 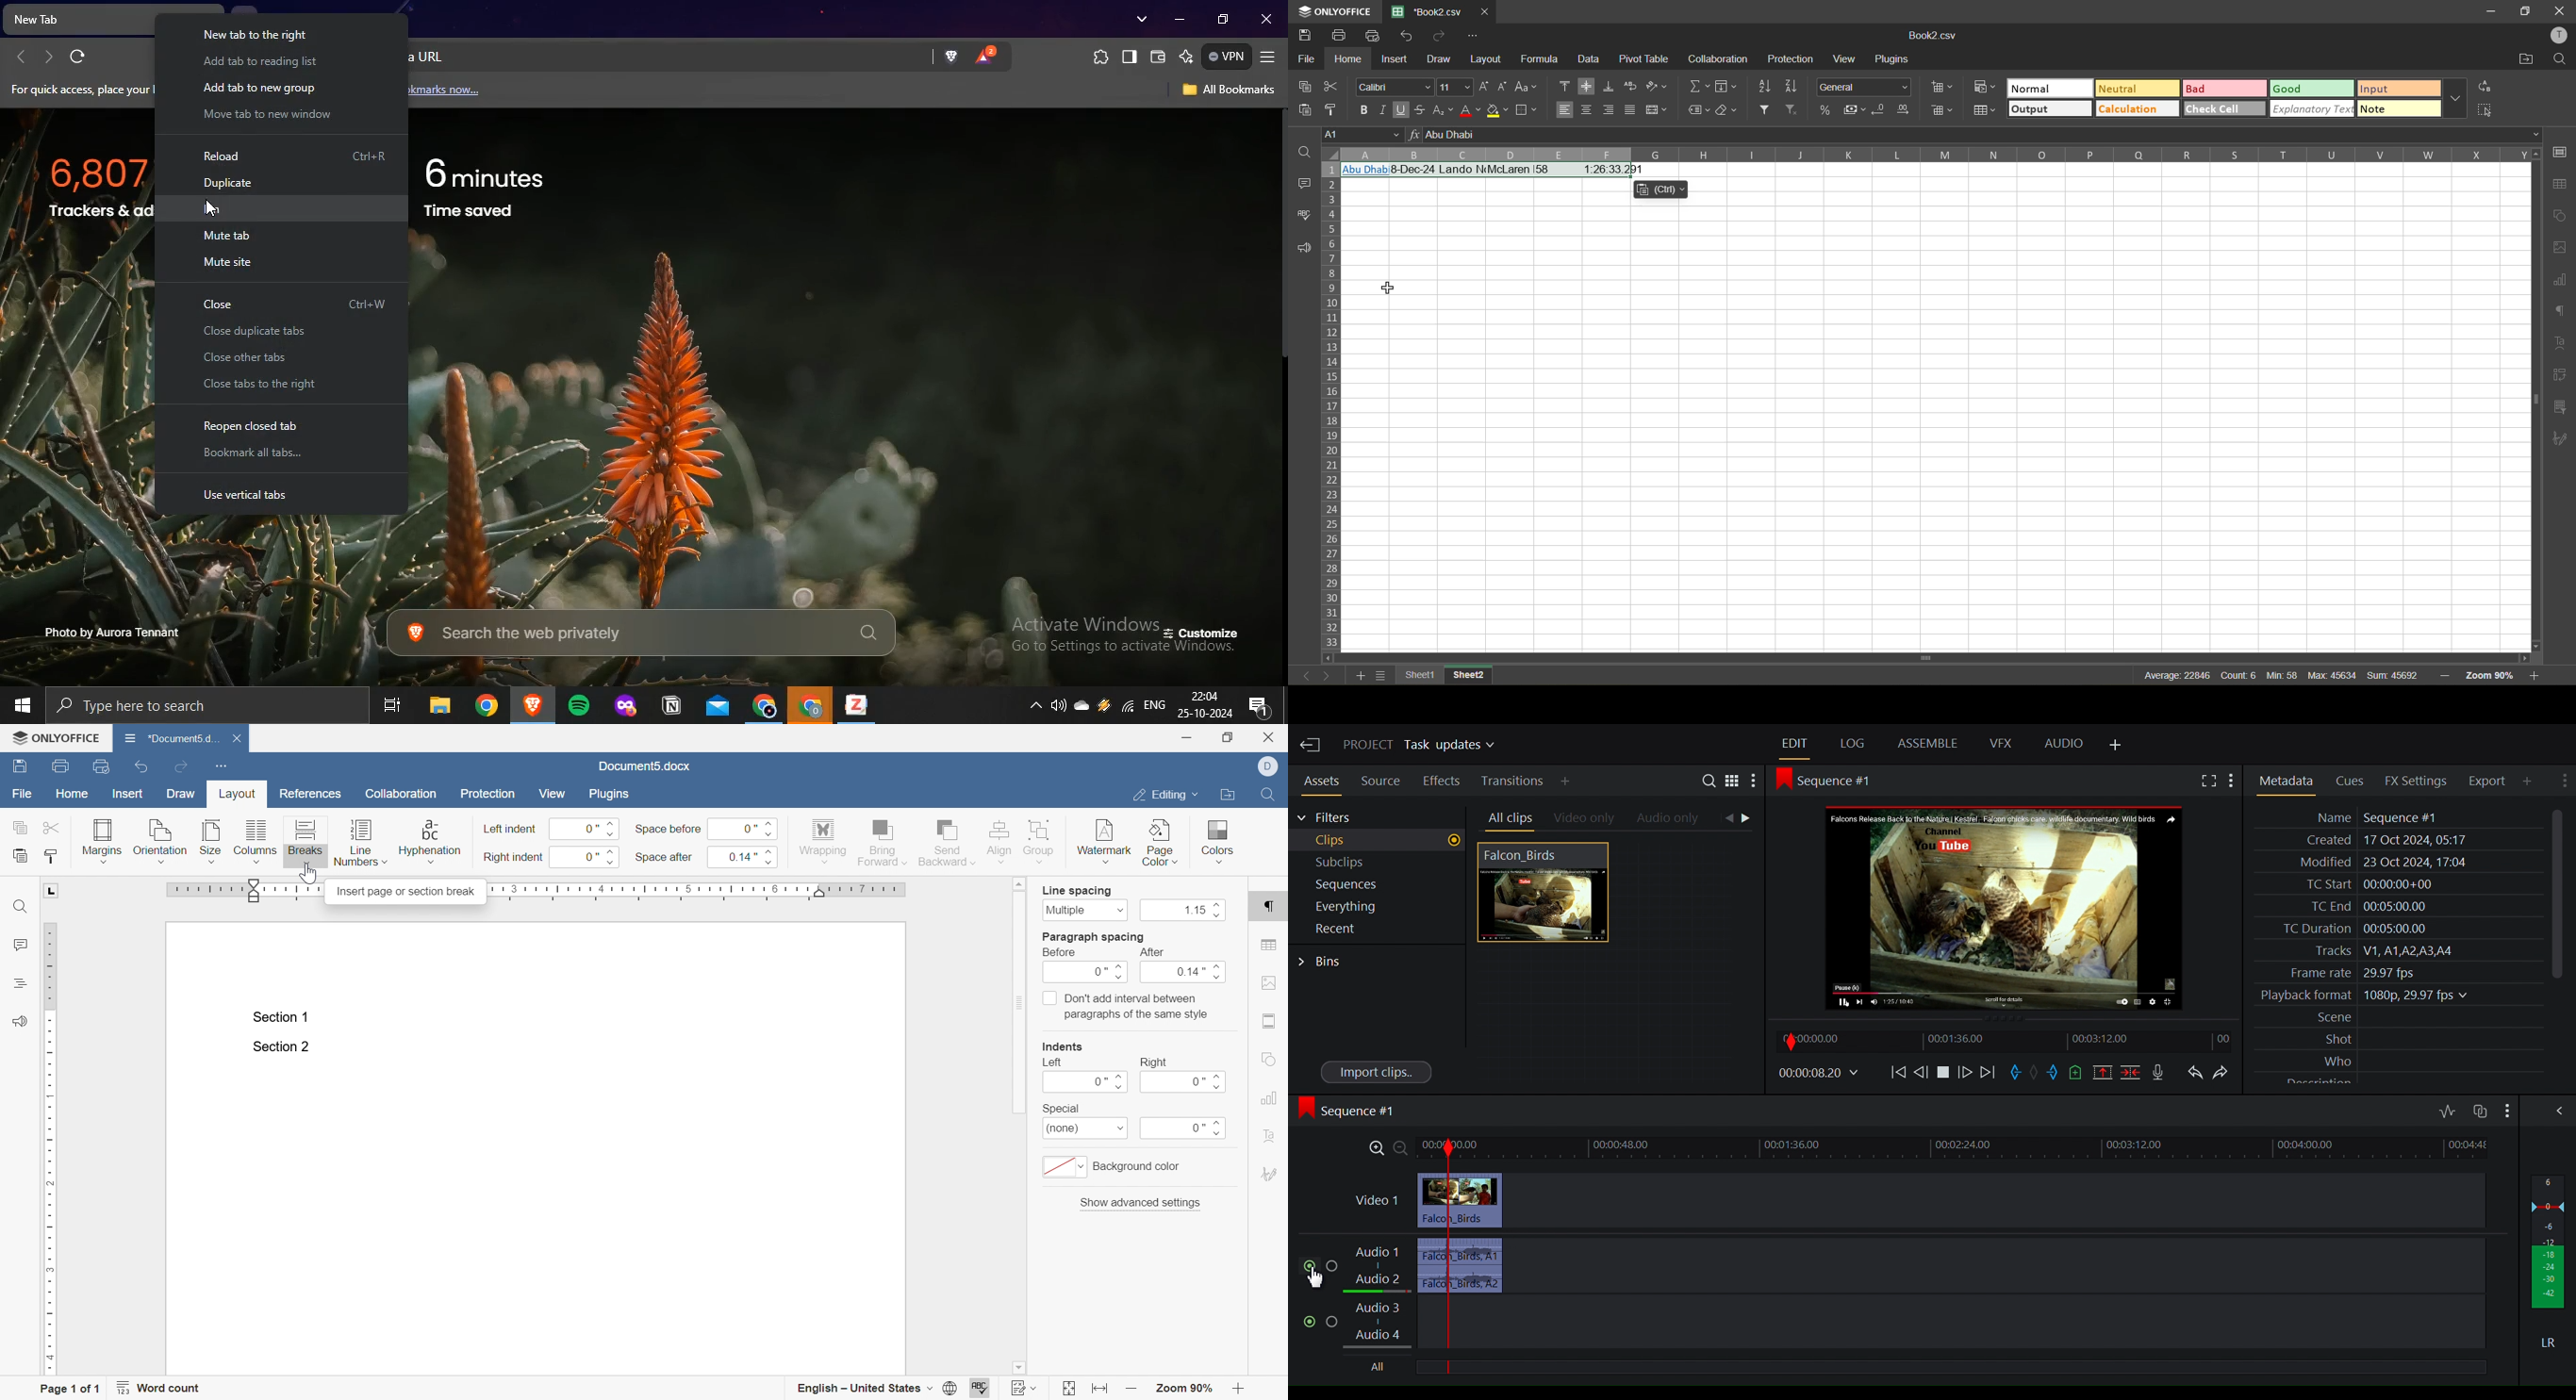 What do you see at coordinates (1270, 909) in the screenshot?
I see `paragraph settings` at bounding box center [1270, 909].